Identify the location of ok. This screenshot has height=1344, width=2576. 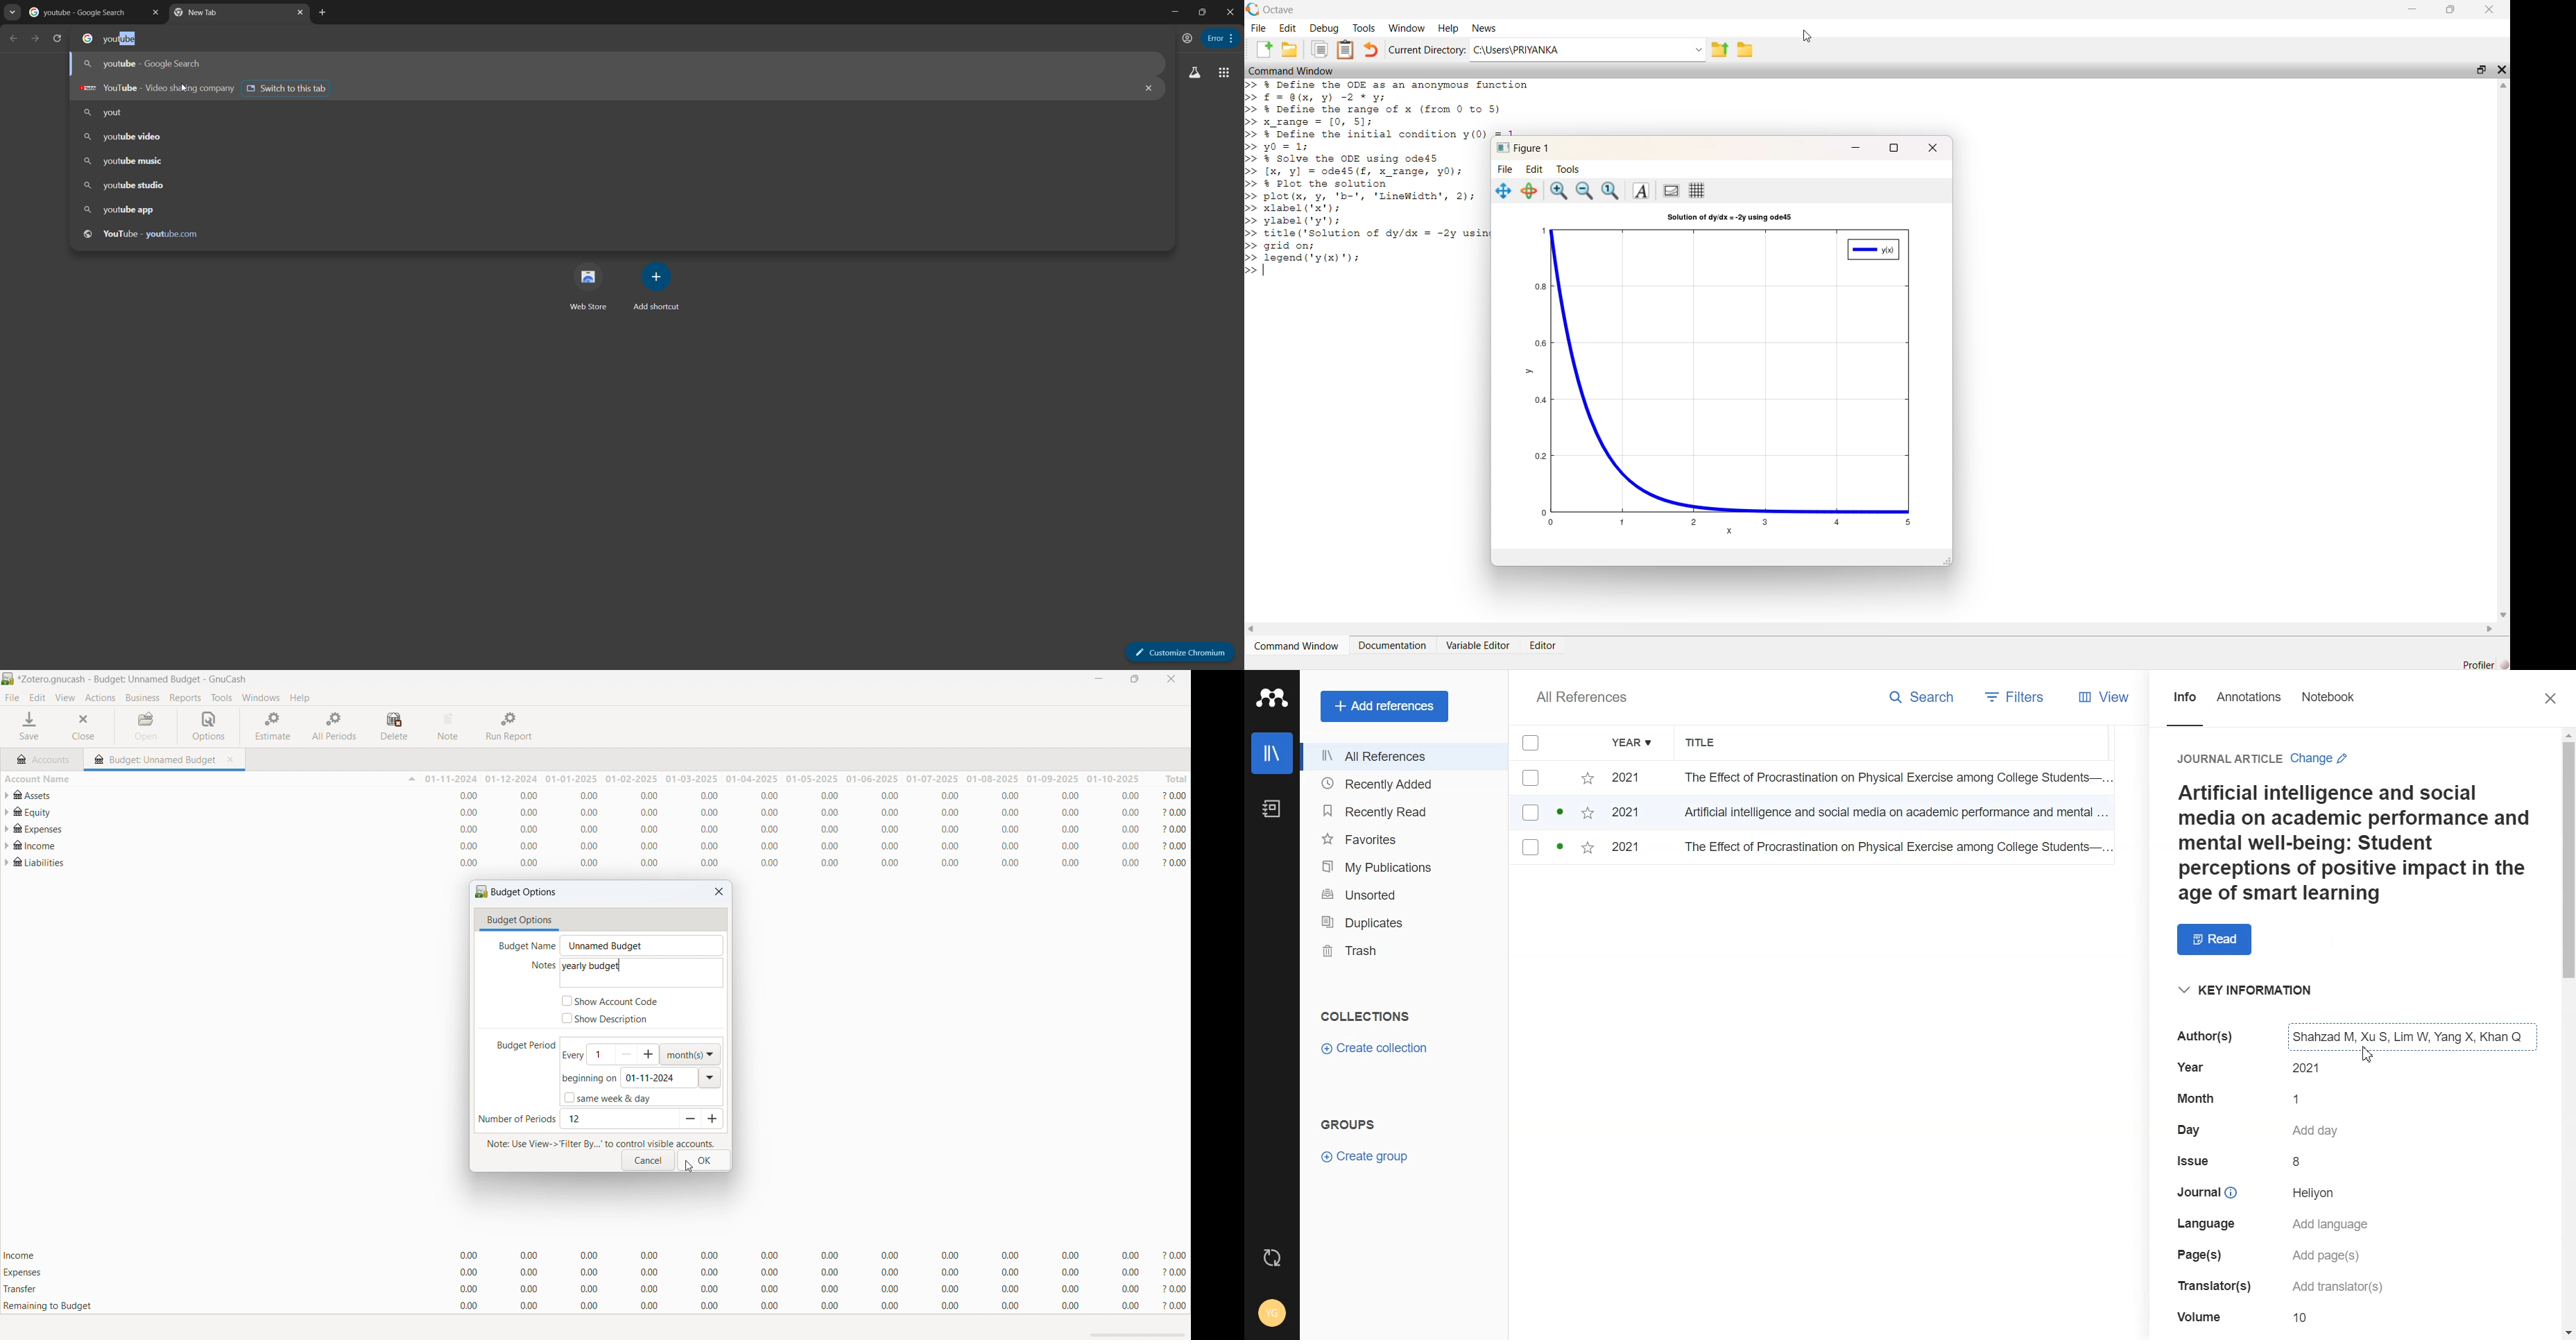
(704, 1161).